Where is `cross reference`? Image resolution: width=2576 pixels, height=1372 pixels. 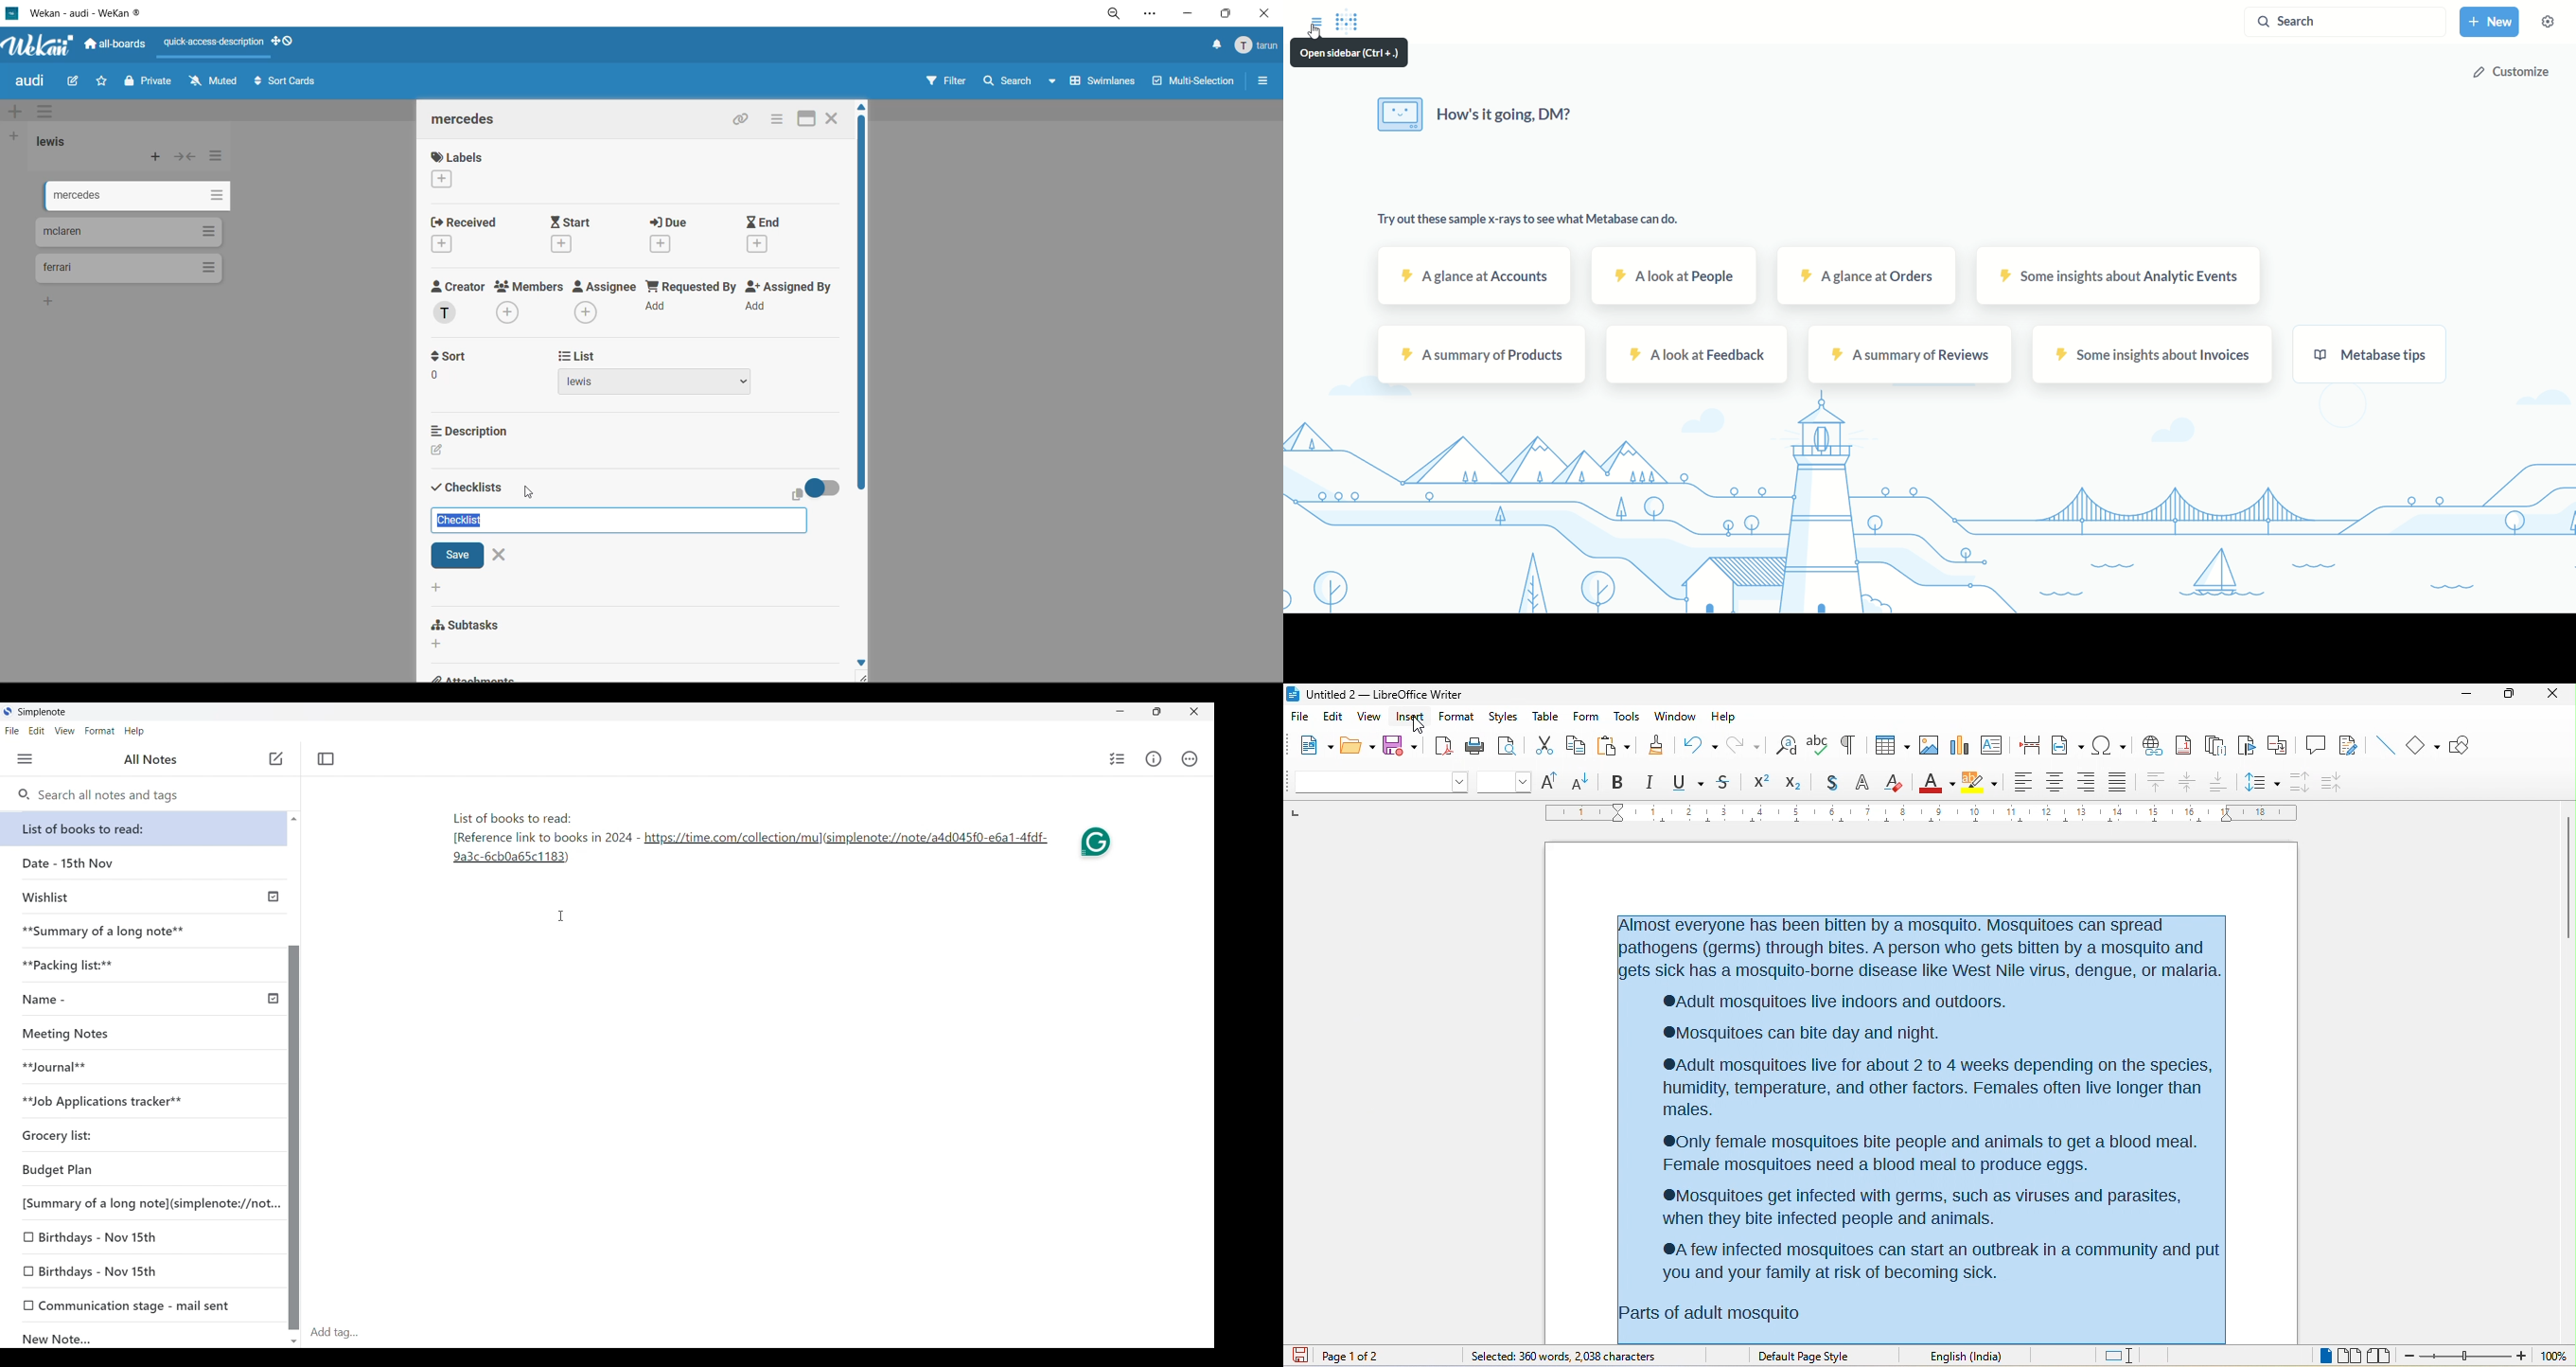
cross reference is located at coordinates (2278, 745).